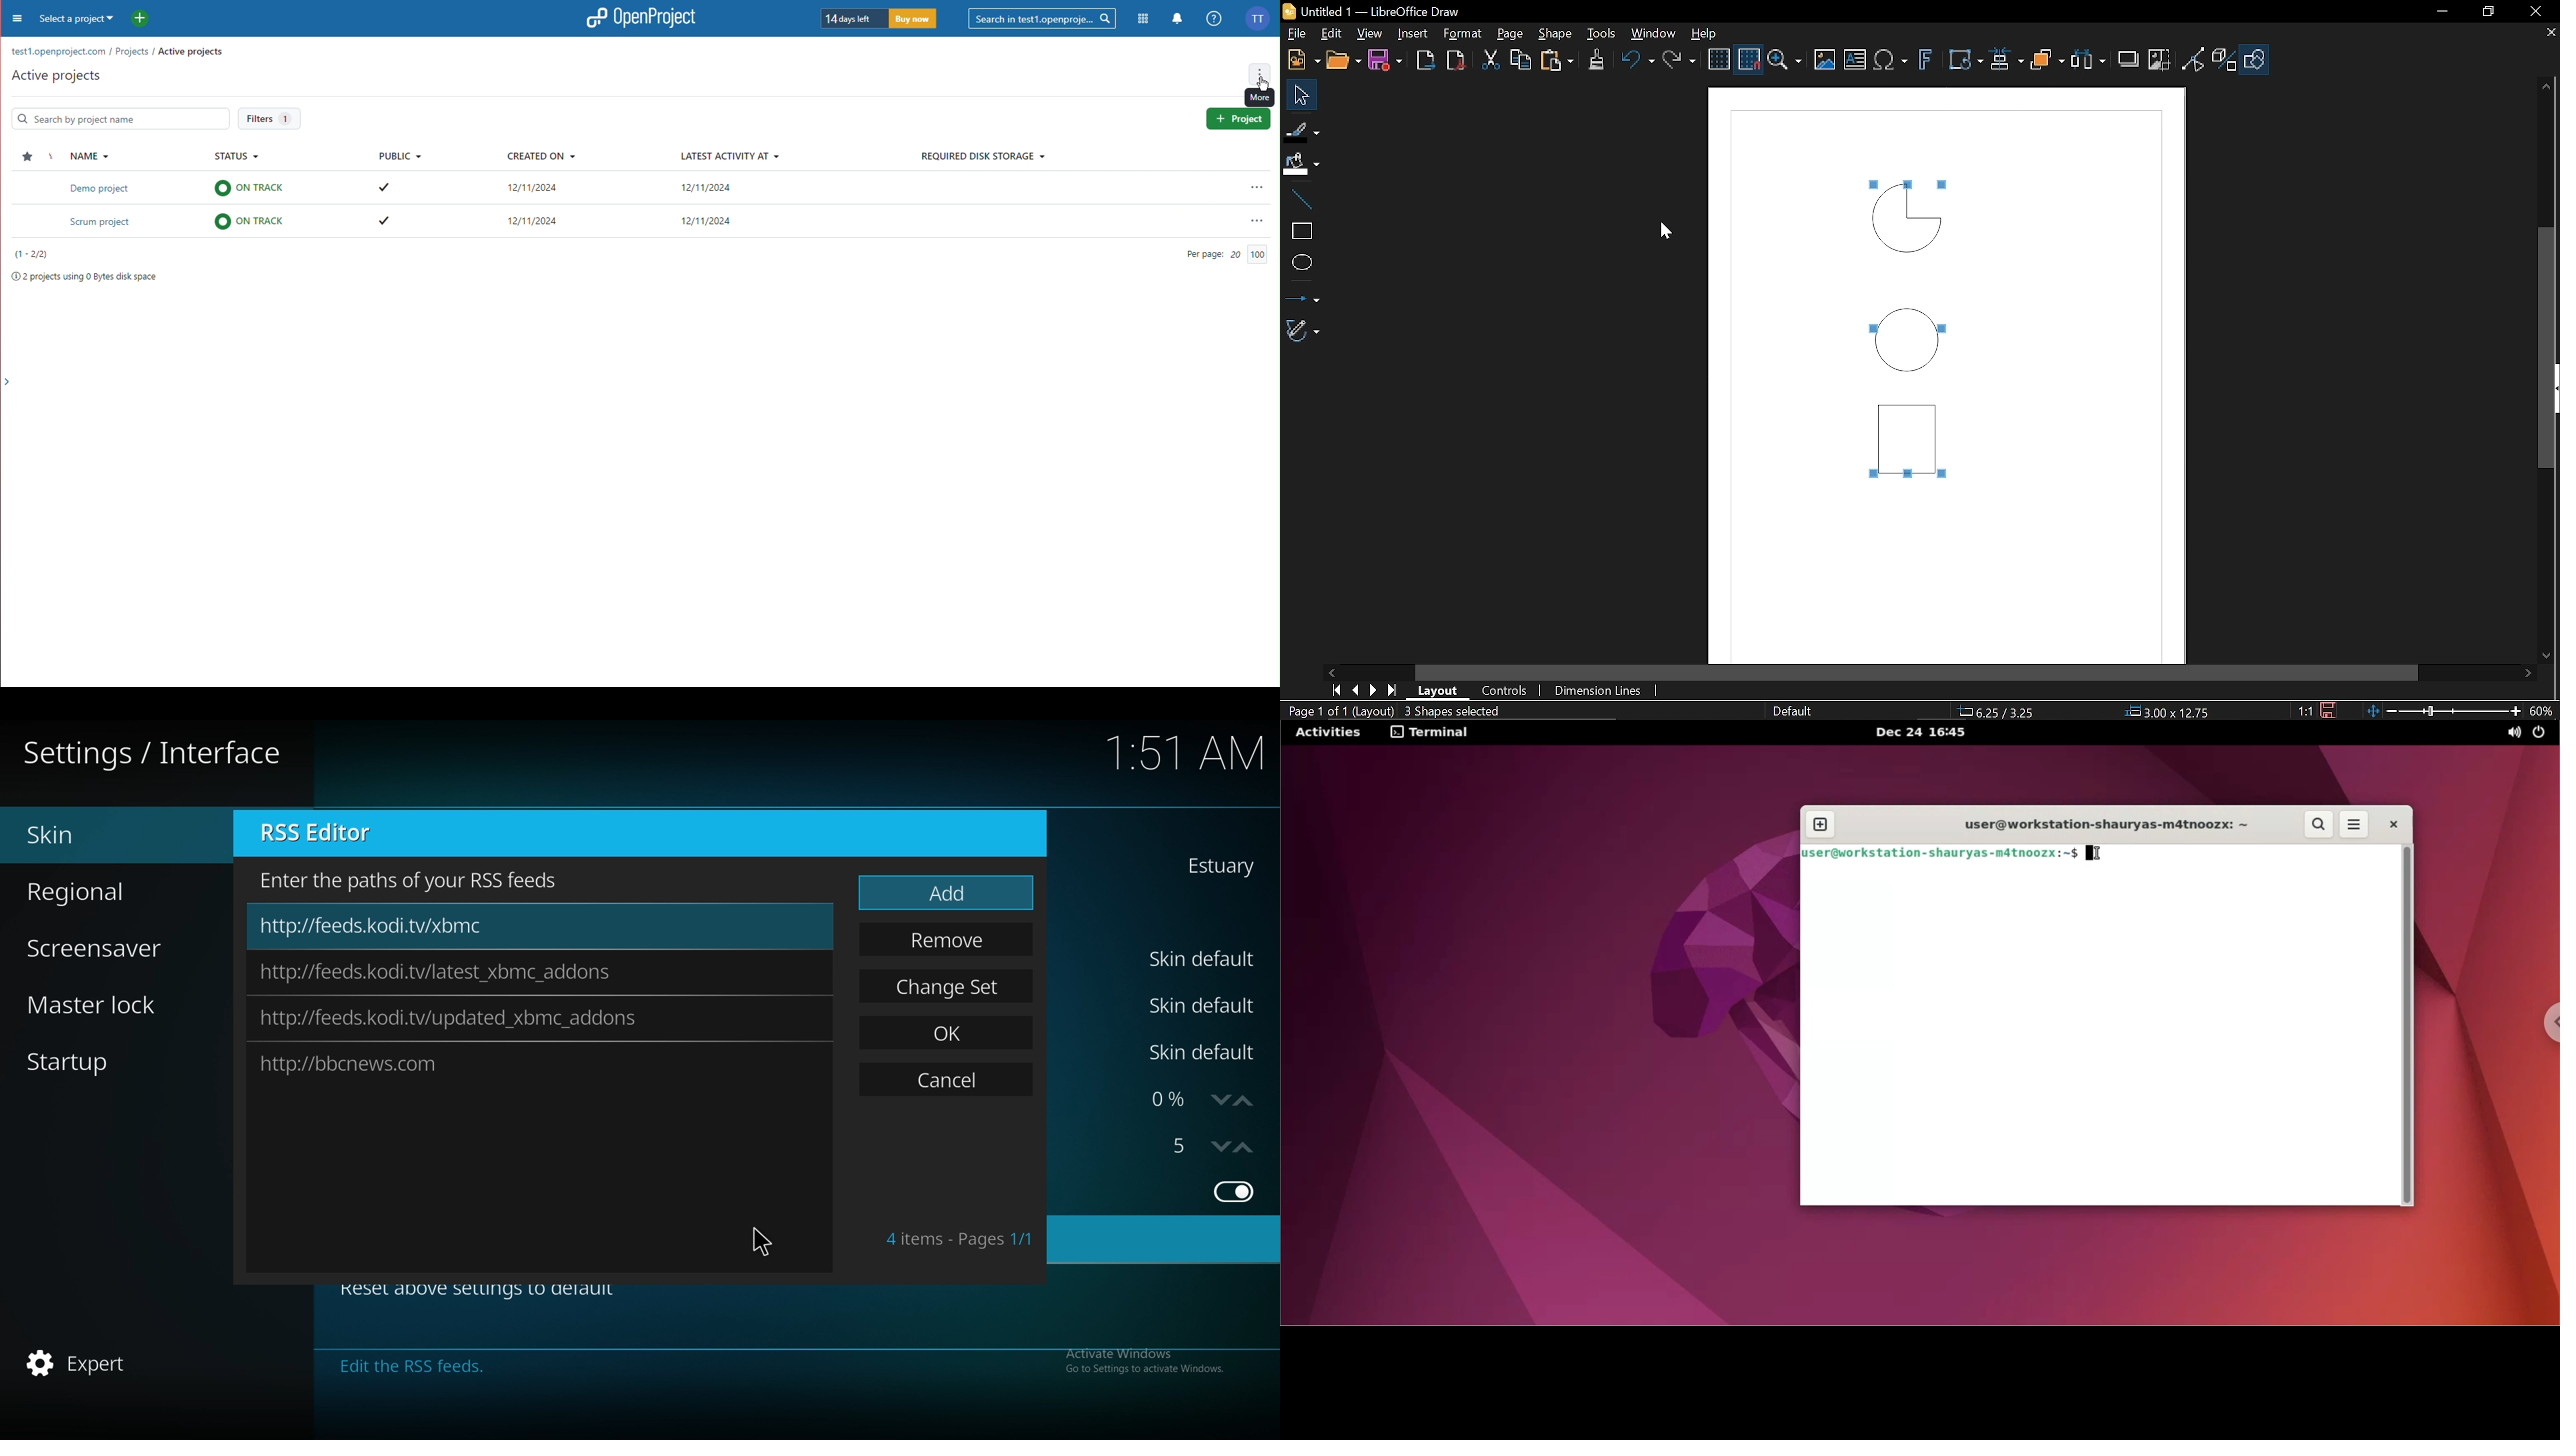  What do you see at coordinates (93, 1065) in the screenshot?
I see `startup` at bounding box center [93, 1065].